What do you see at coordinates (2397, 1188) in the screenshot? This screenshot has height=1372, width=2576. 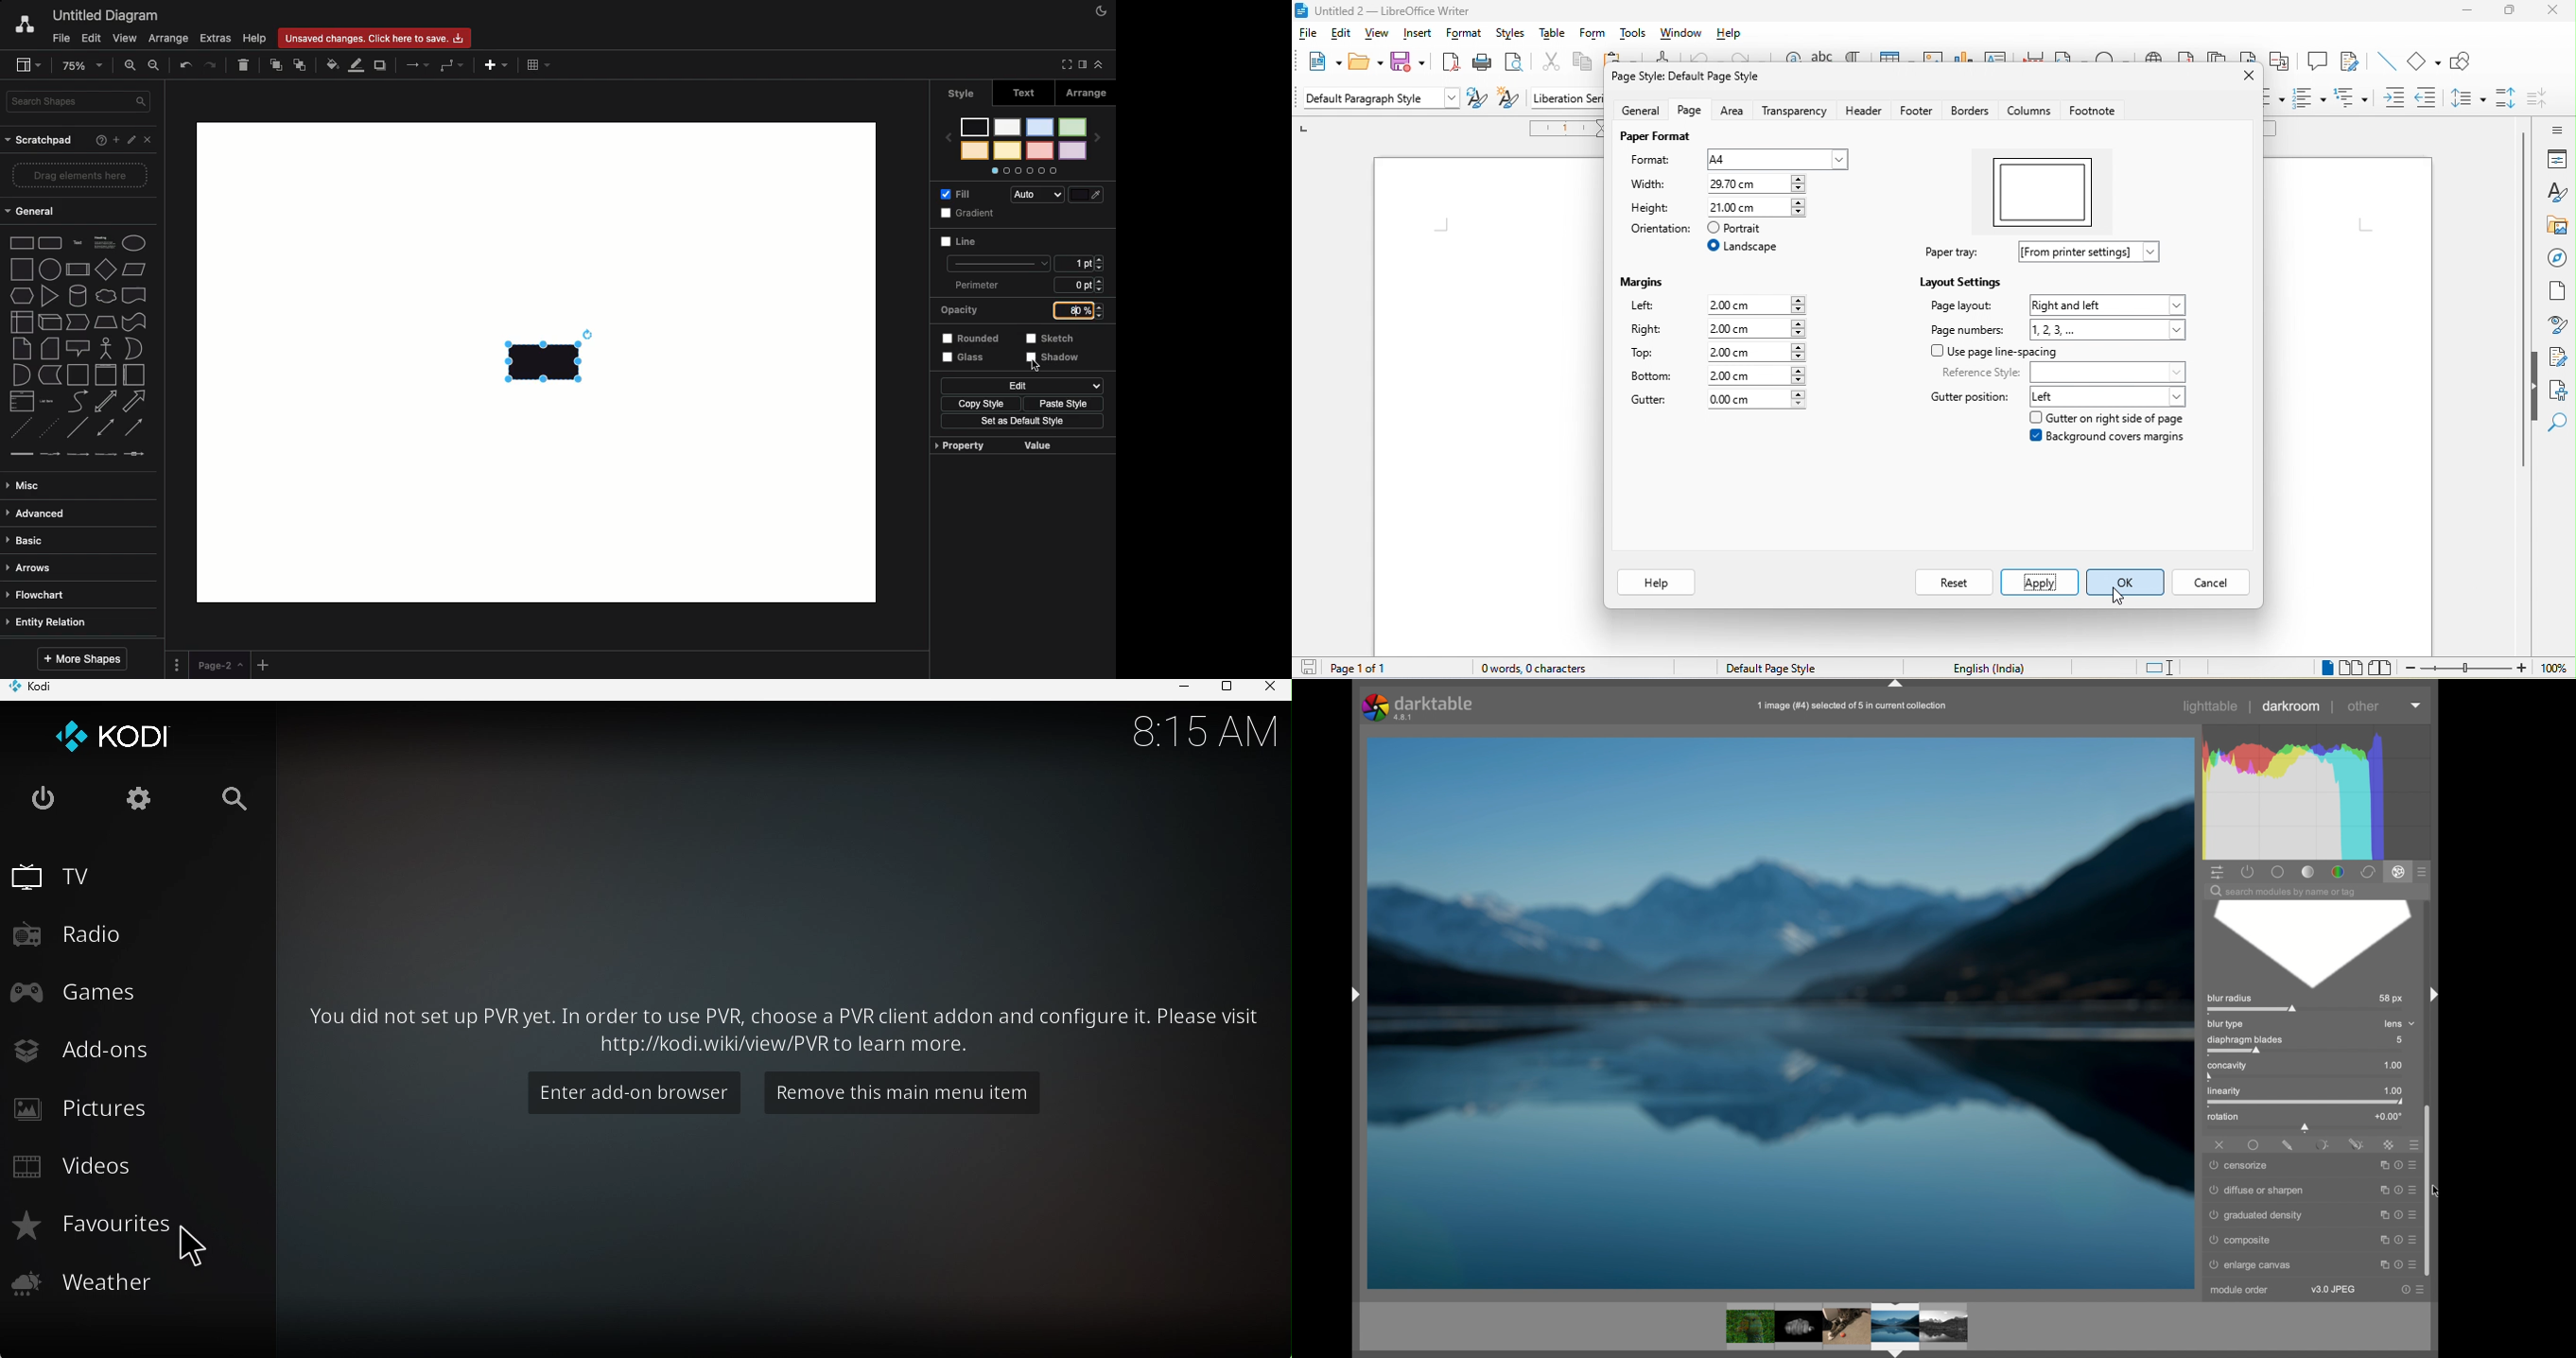 I see `help` at bounding box center [2397, 1188].